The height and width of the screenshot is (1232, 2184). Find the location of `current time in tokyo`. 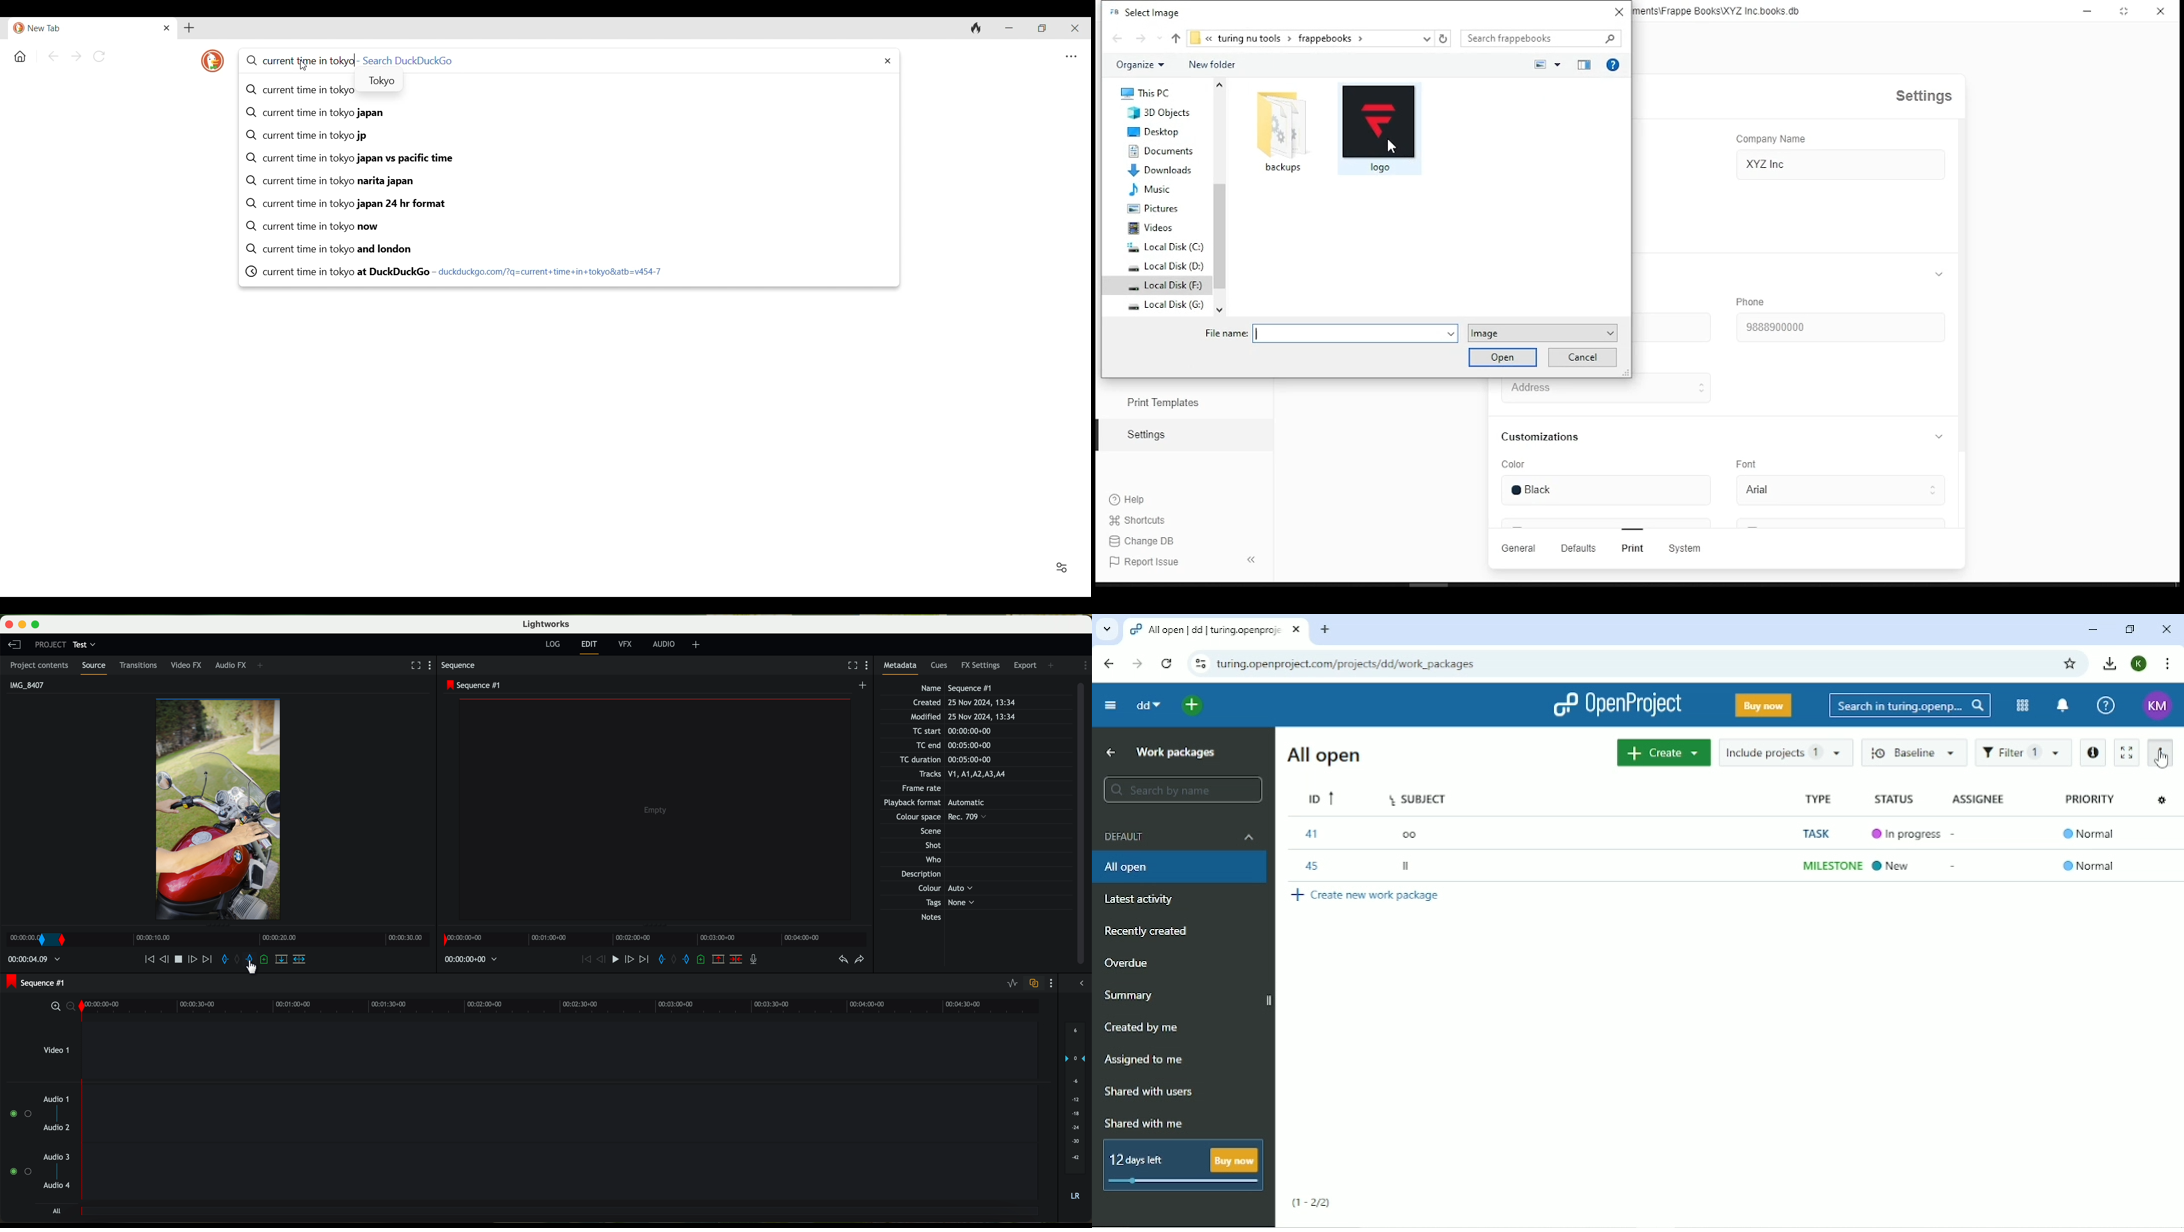

current time in tokyo is located at coordinates (298, 61).